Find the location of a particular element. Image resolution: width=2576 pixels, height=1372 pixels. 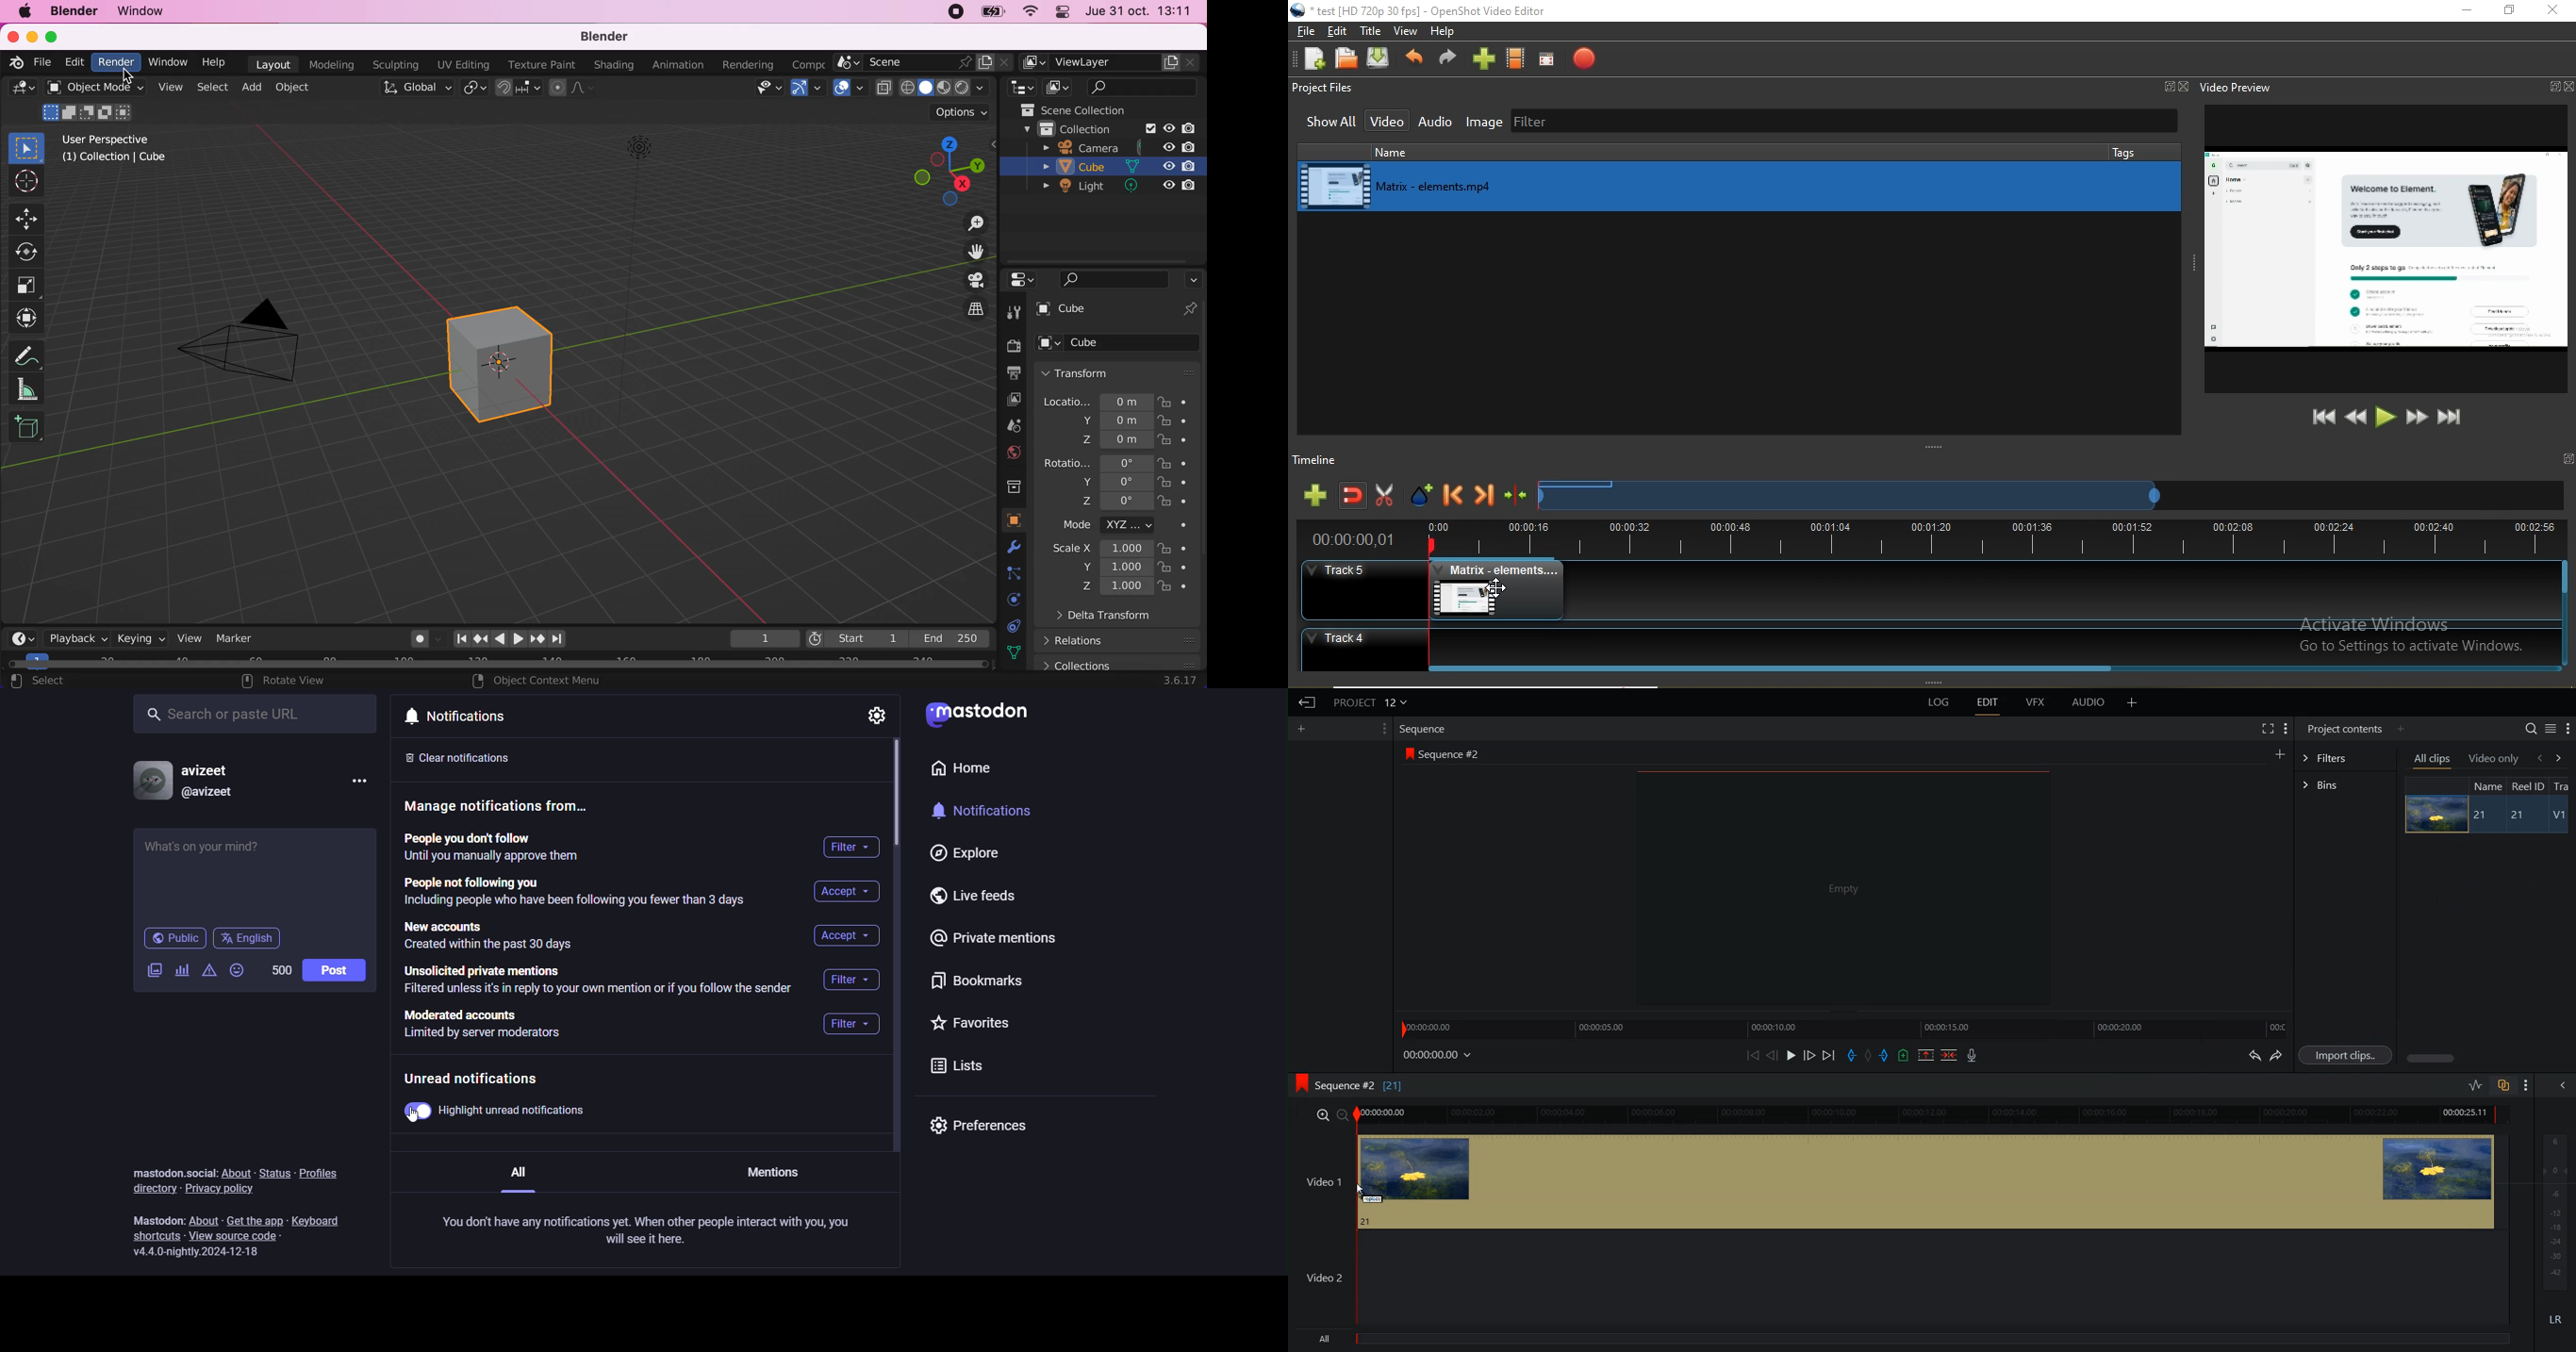

home is located at coordinates (956, 771).